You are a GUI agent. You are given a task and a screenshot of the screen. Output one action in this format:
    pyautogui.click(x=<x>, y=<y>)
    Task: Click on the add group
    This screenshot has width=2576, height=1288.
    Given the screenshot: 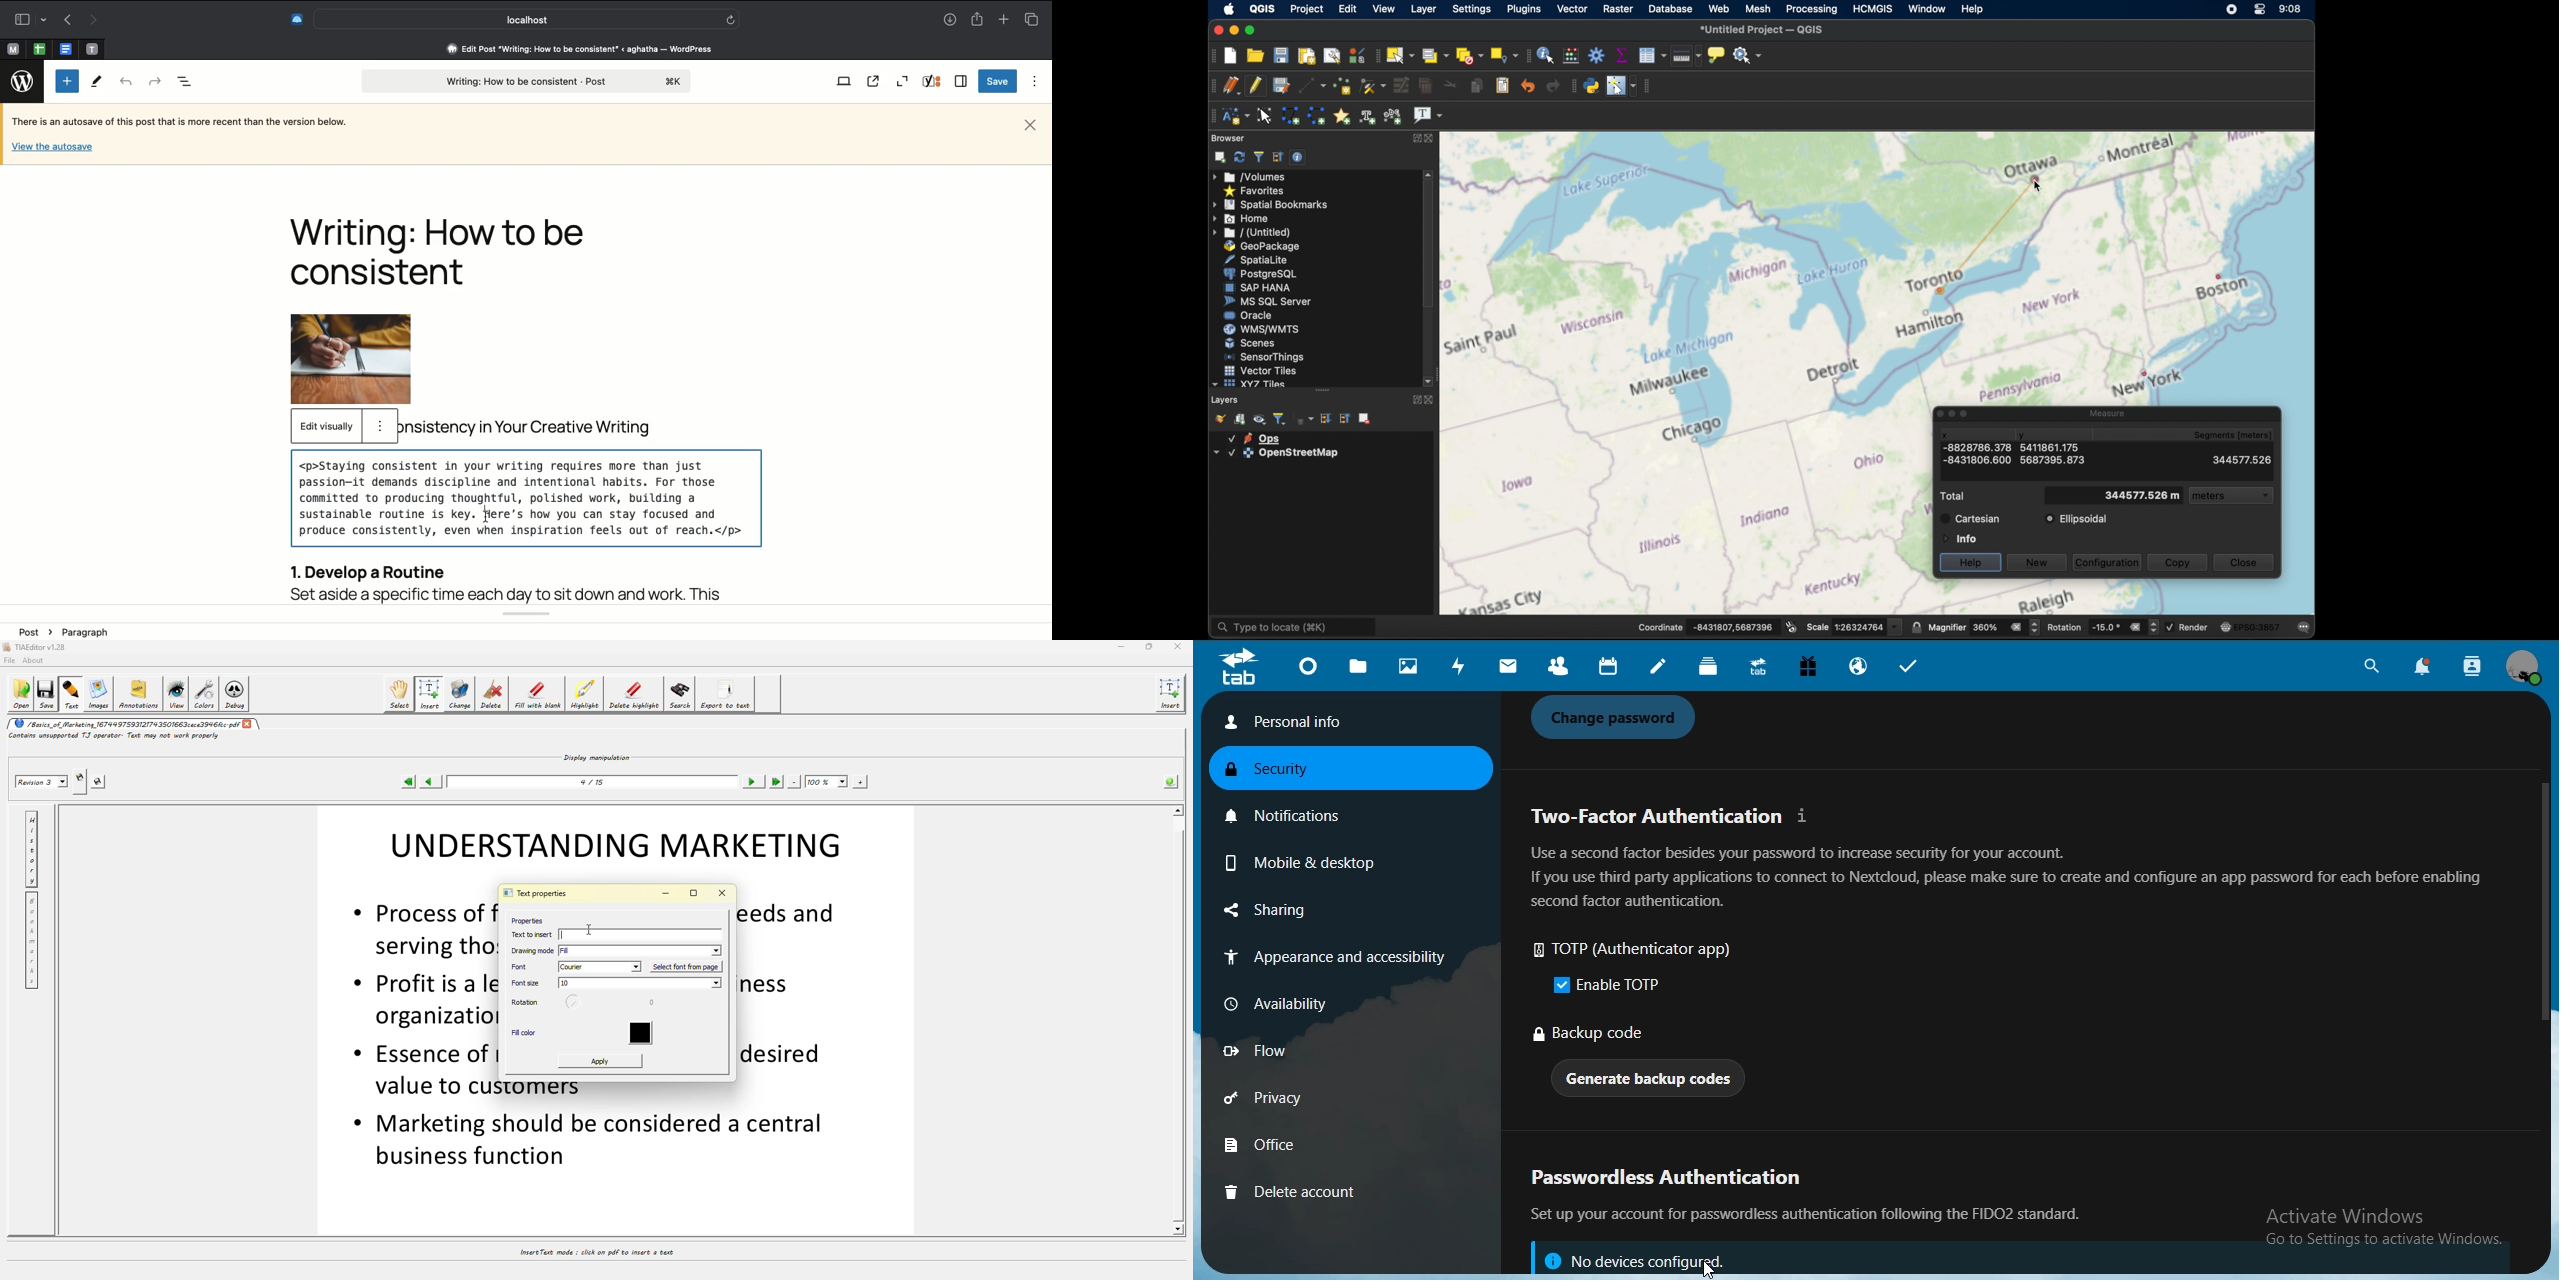 What is the action you would take?
    pyautogui.click(x=1240, y=419)
    